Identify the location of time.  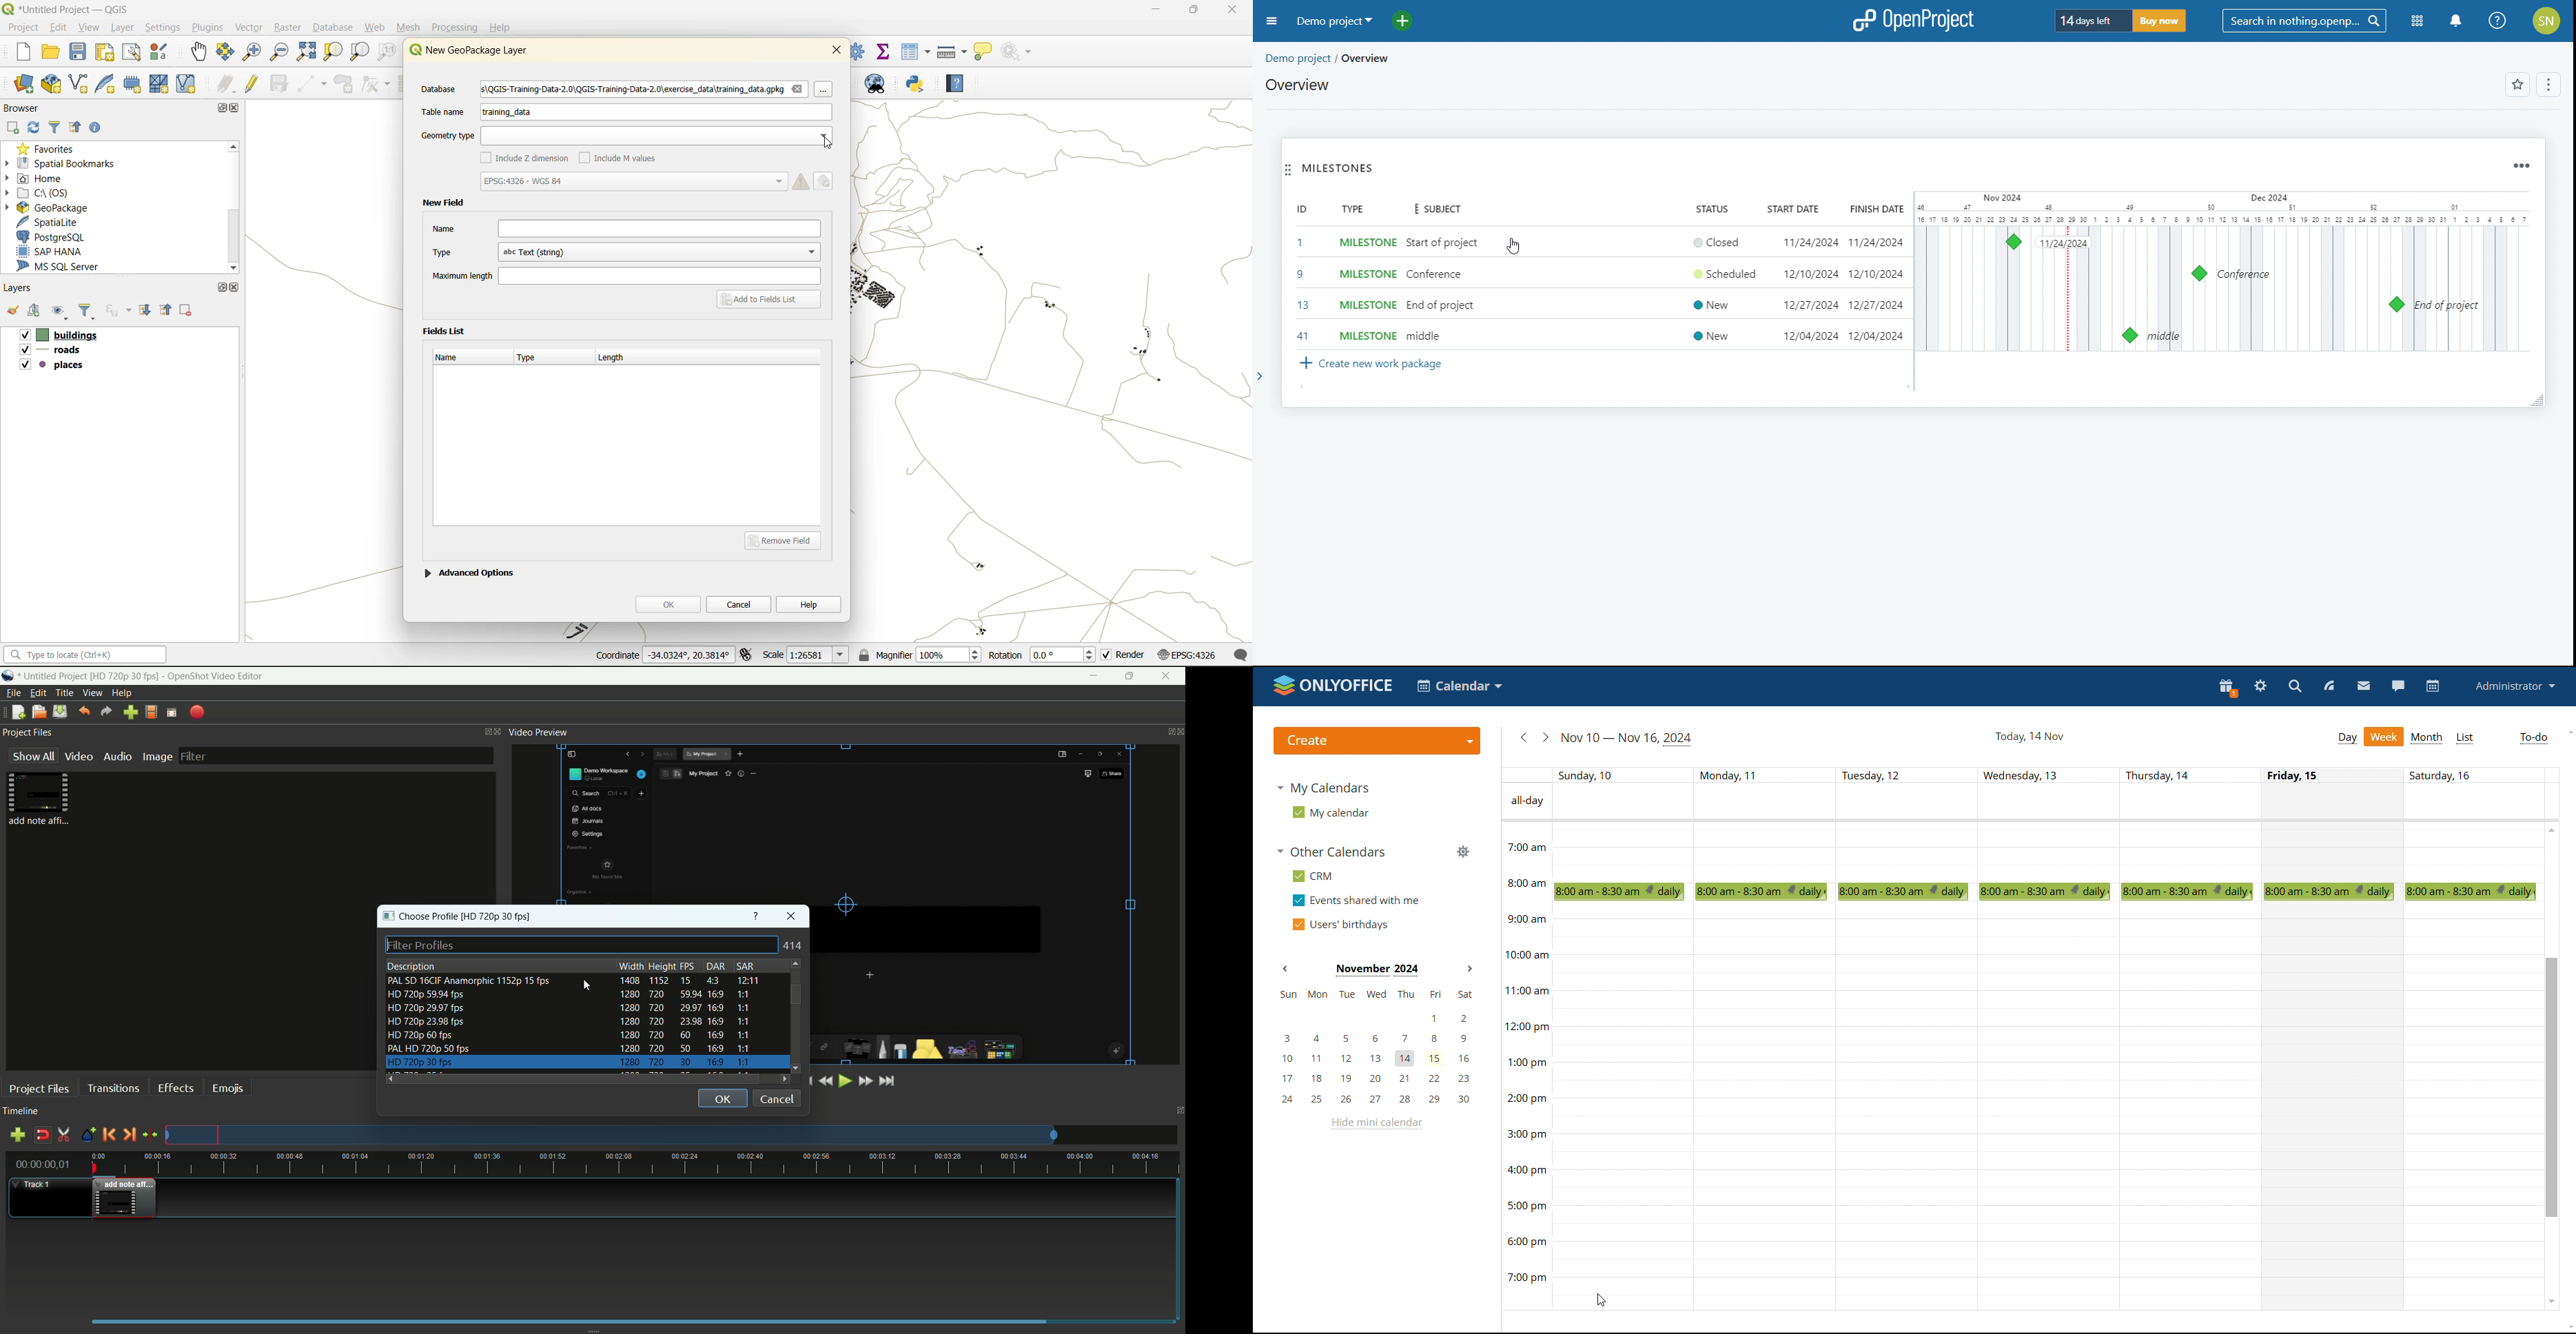
(636, 1165).